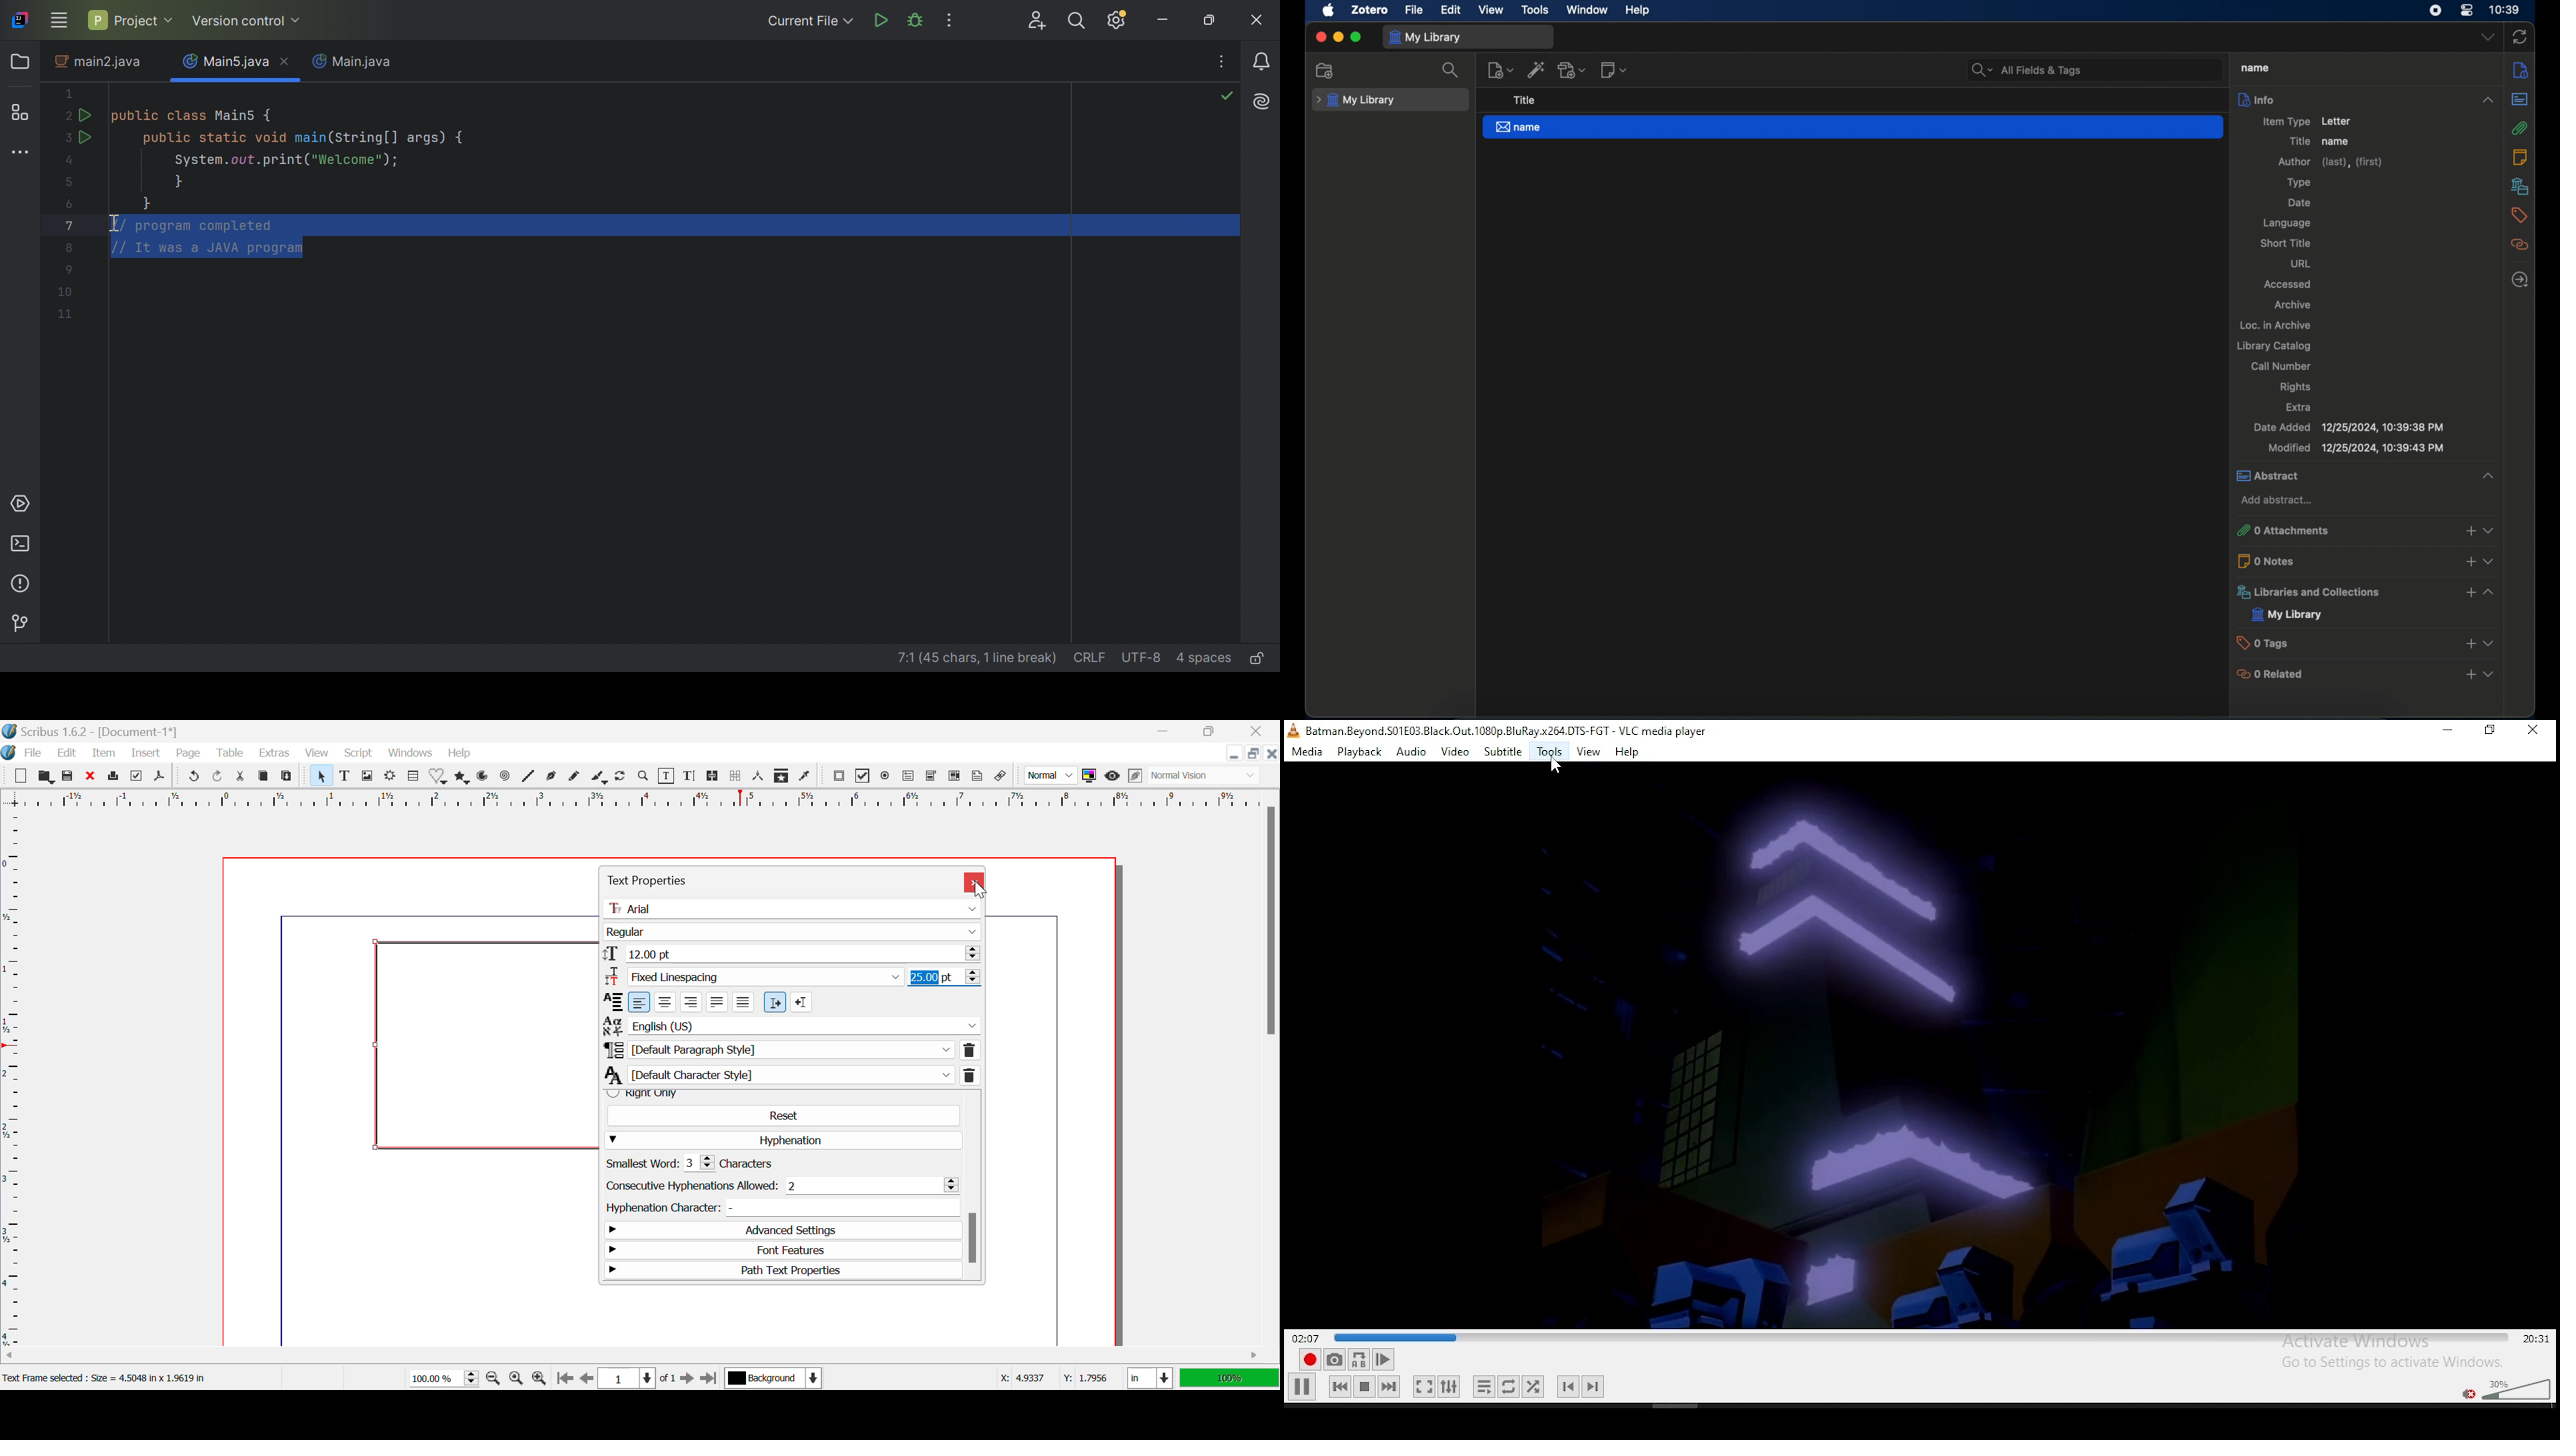 This screenshot has width=2576, height=1456. I want to click on 4 spaces(Indent), so click(1204, 657).